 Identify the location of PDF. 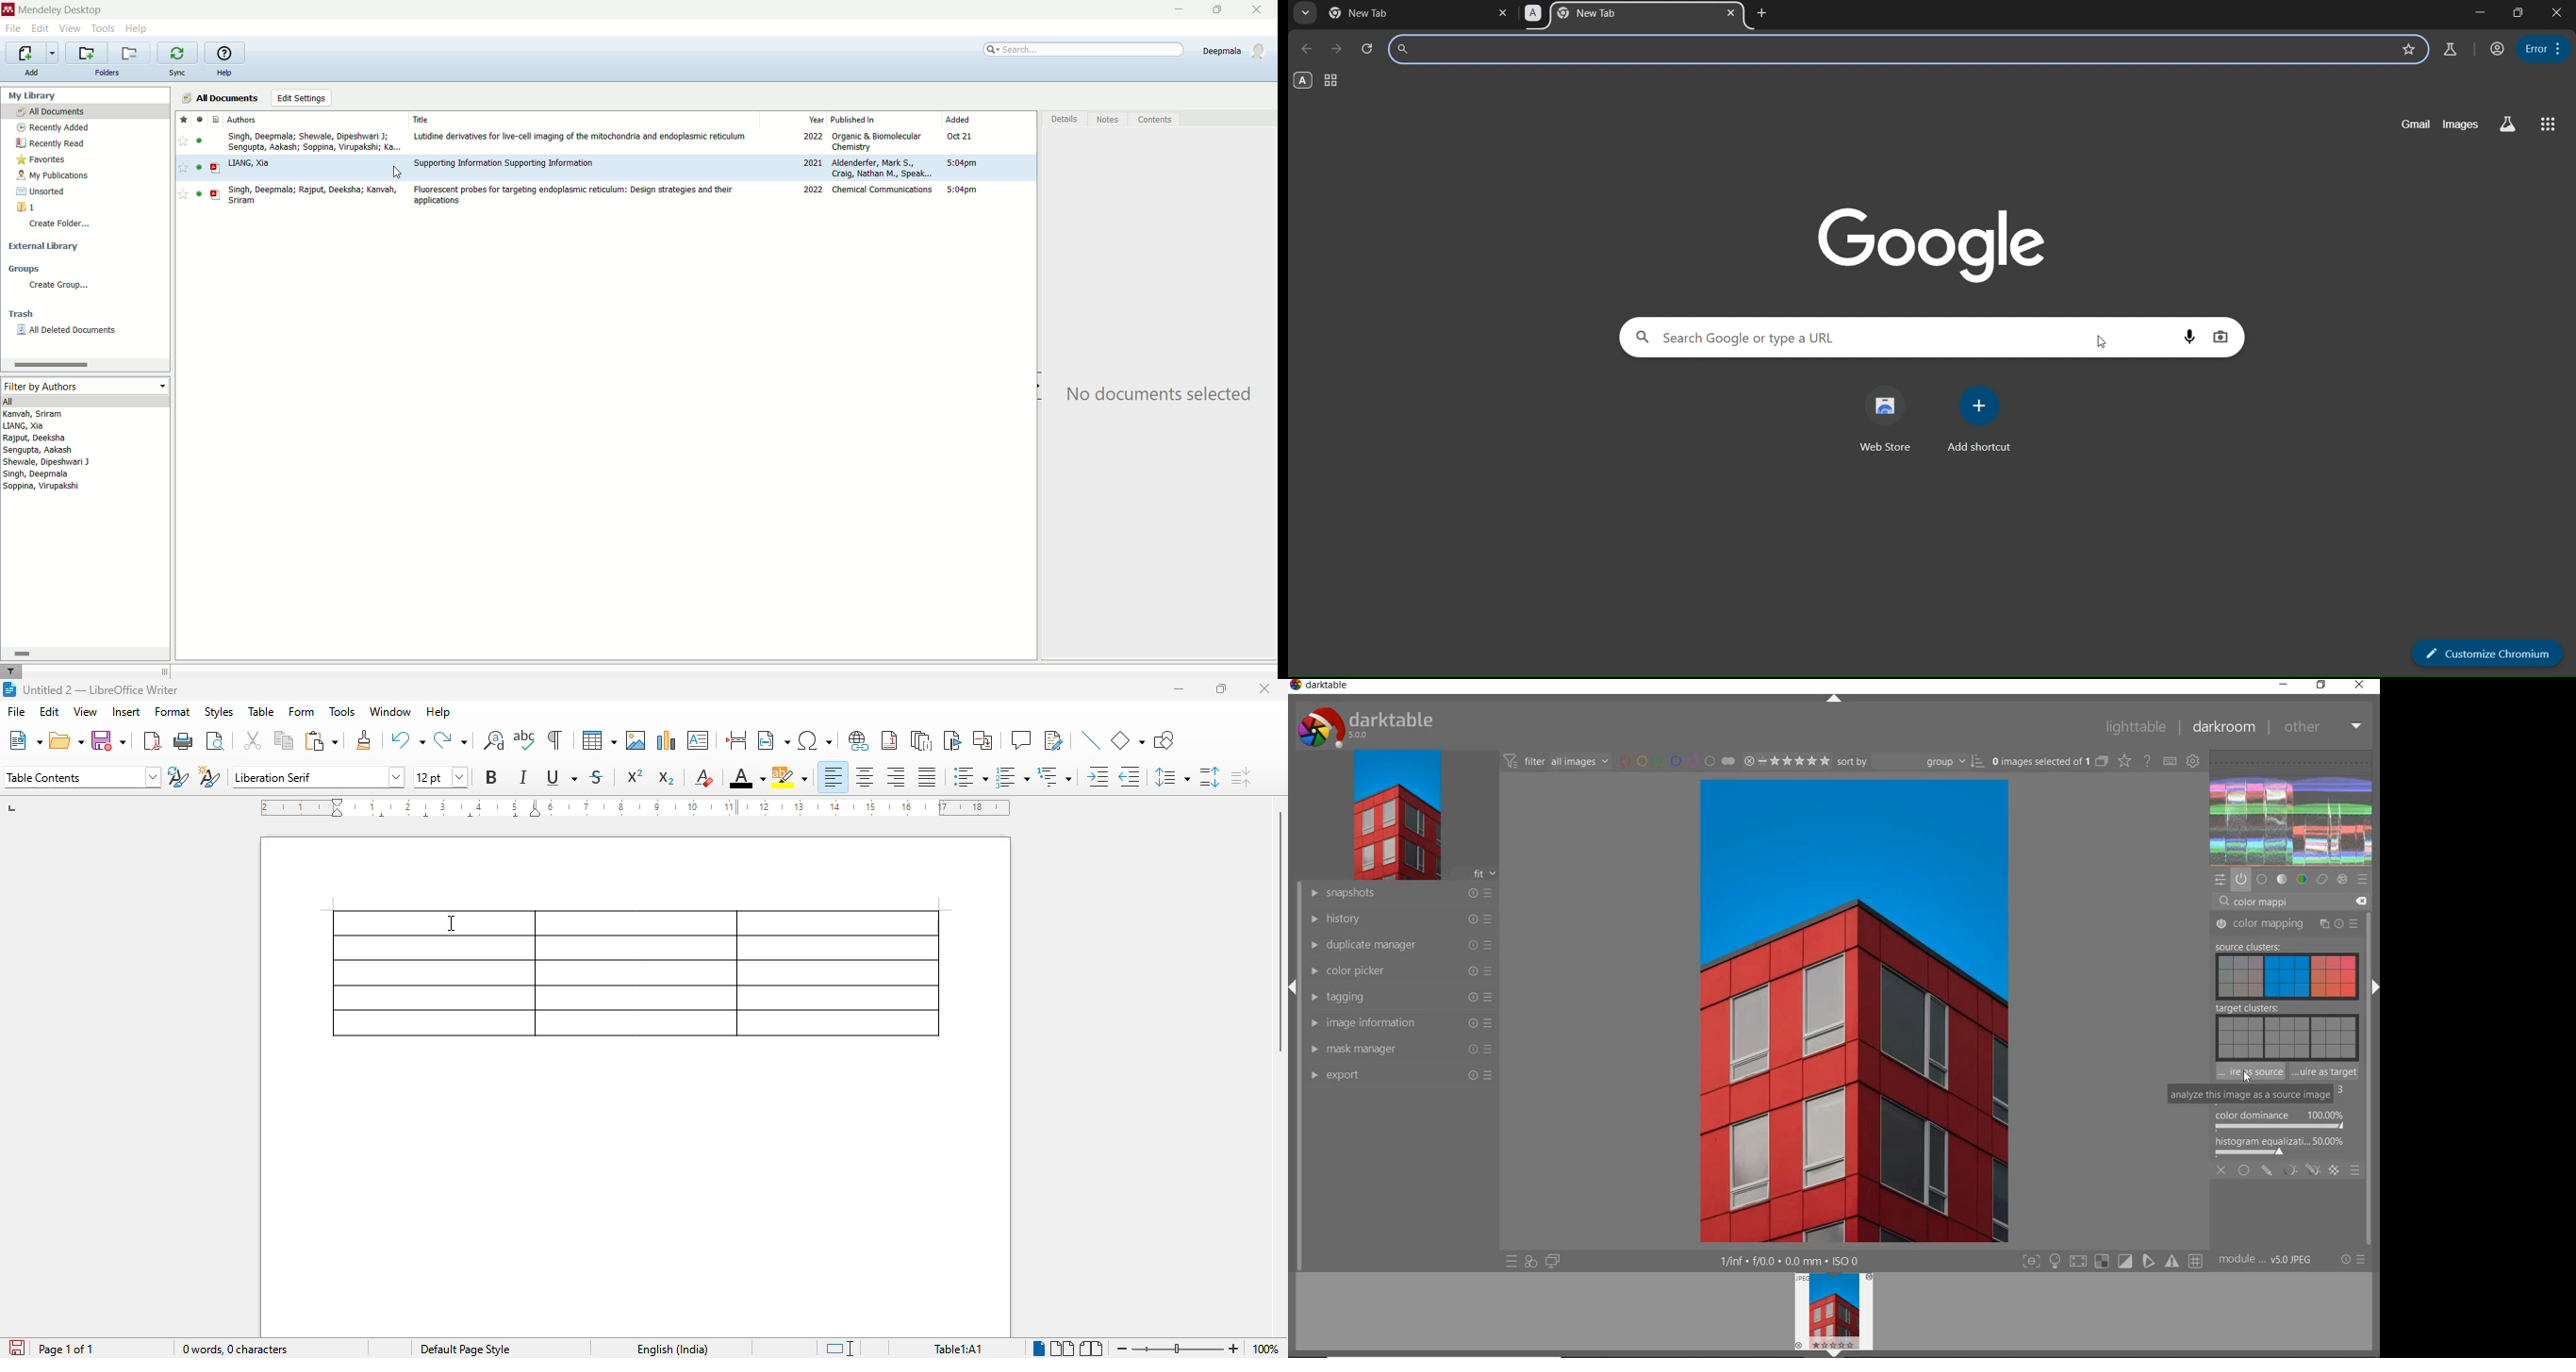
(216, 194).